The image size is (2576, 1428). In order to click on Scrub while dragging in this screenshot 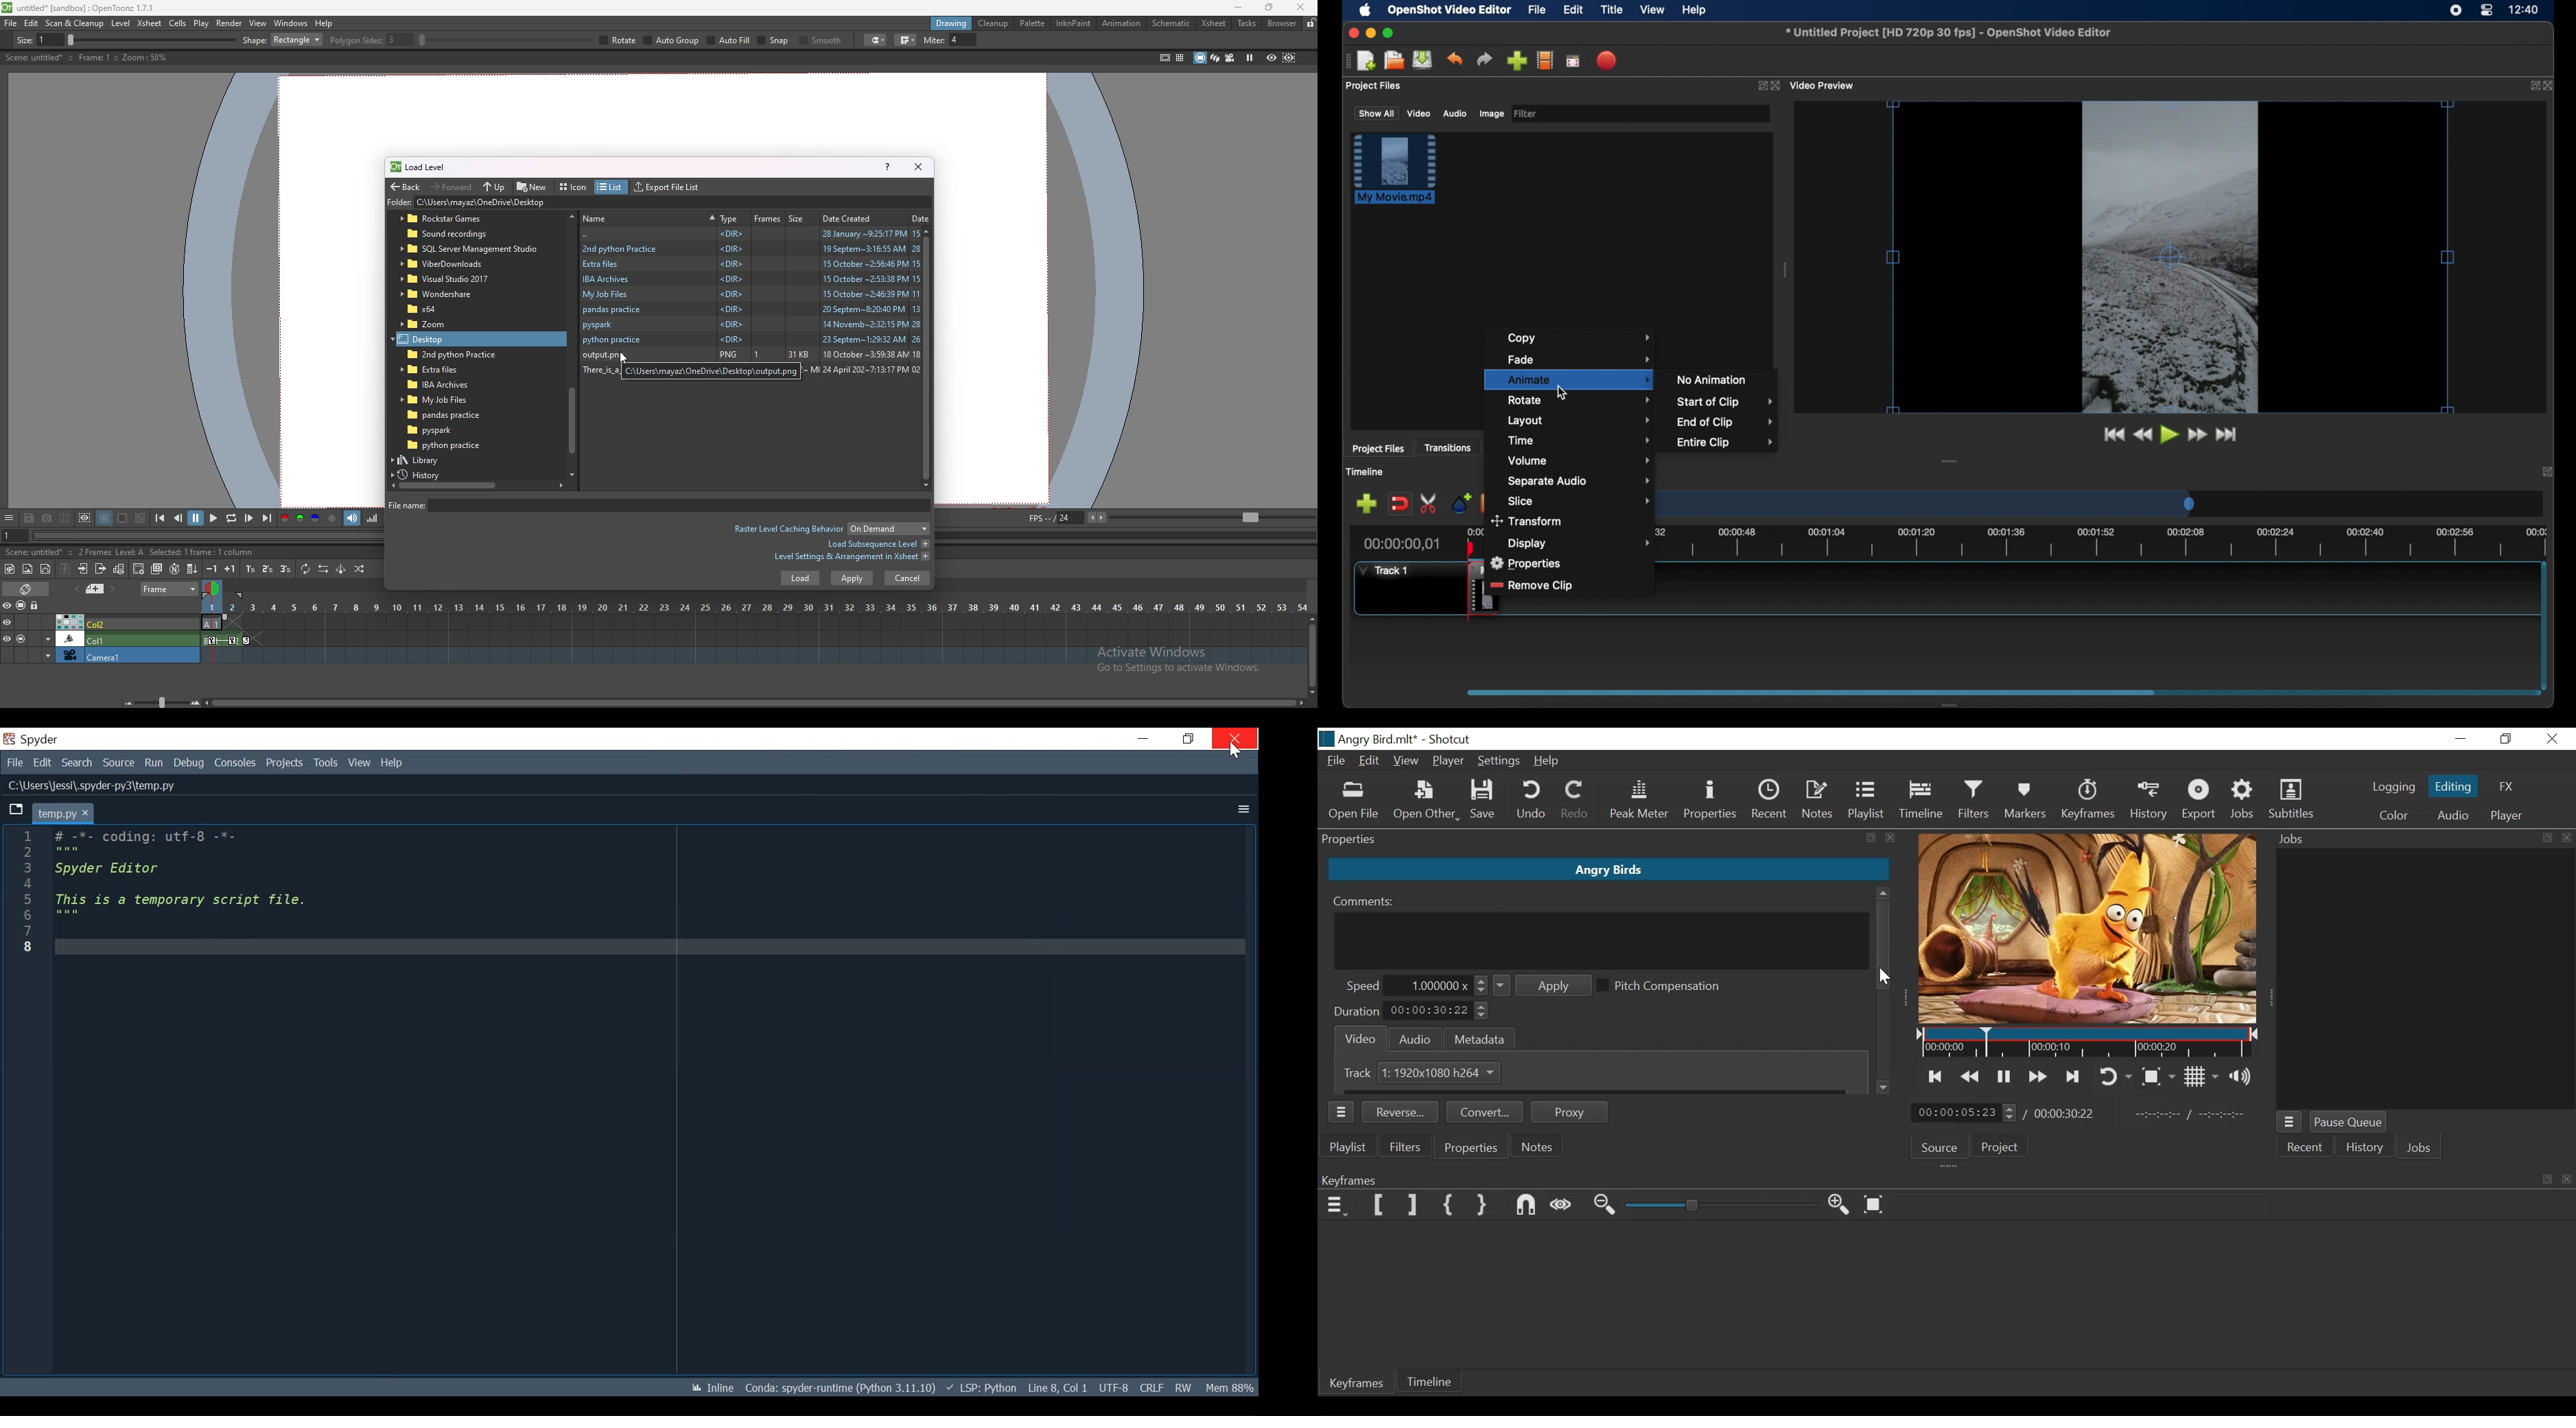, I will do `click(1562, 1206)`.